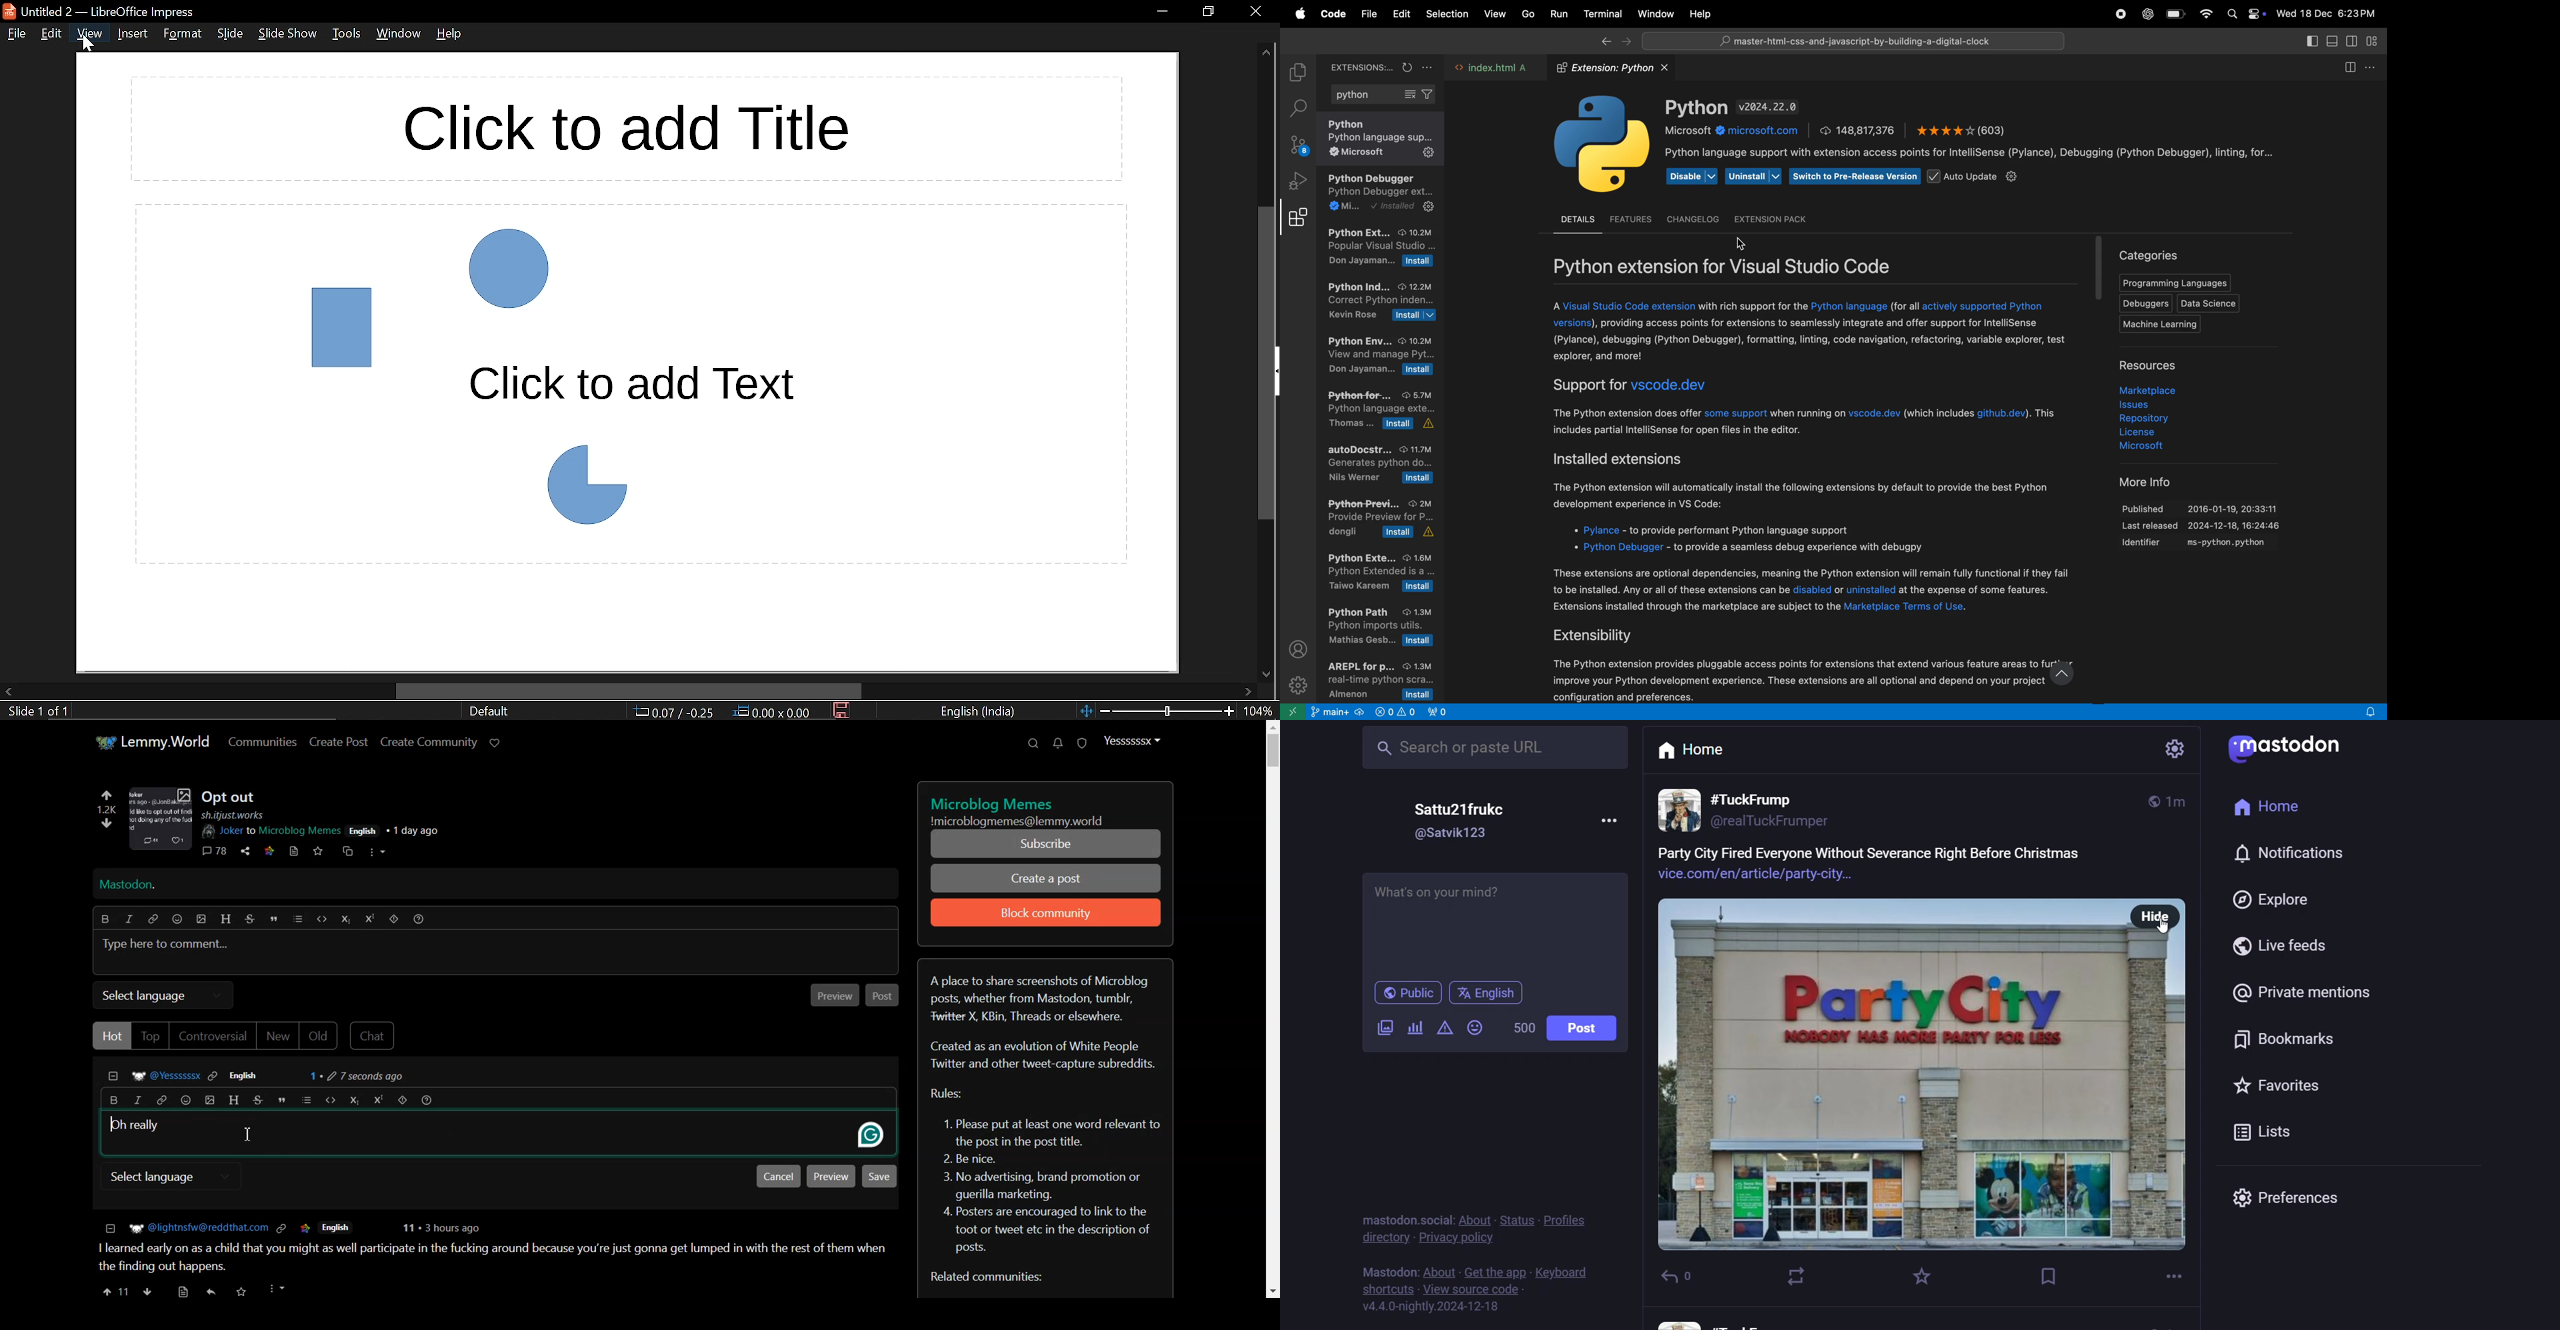 This screenshot has width=2576, height=1344. What do you see at coordinates (2133, 447) in the screenshot?
I see `micro soft` at bounding box center [2133, 447].